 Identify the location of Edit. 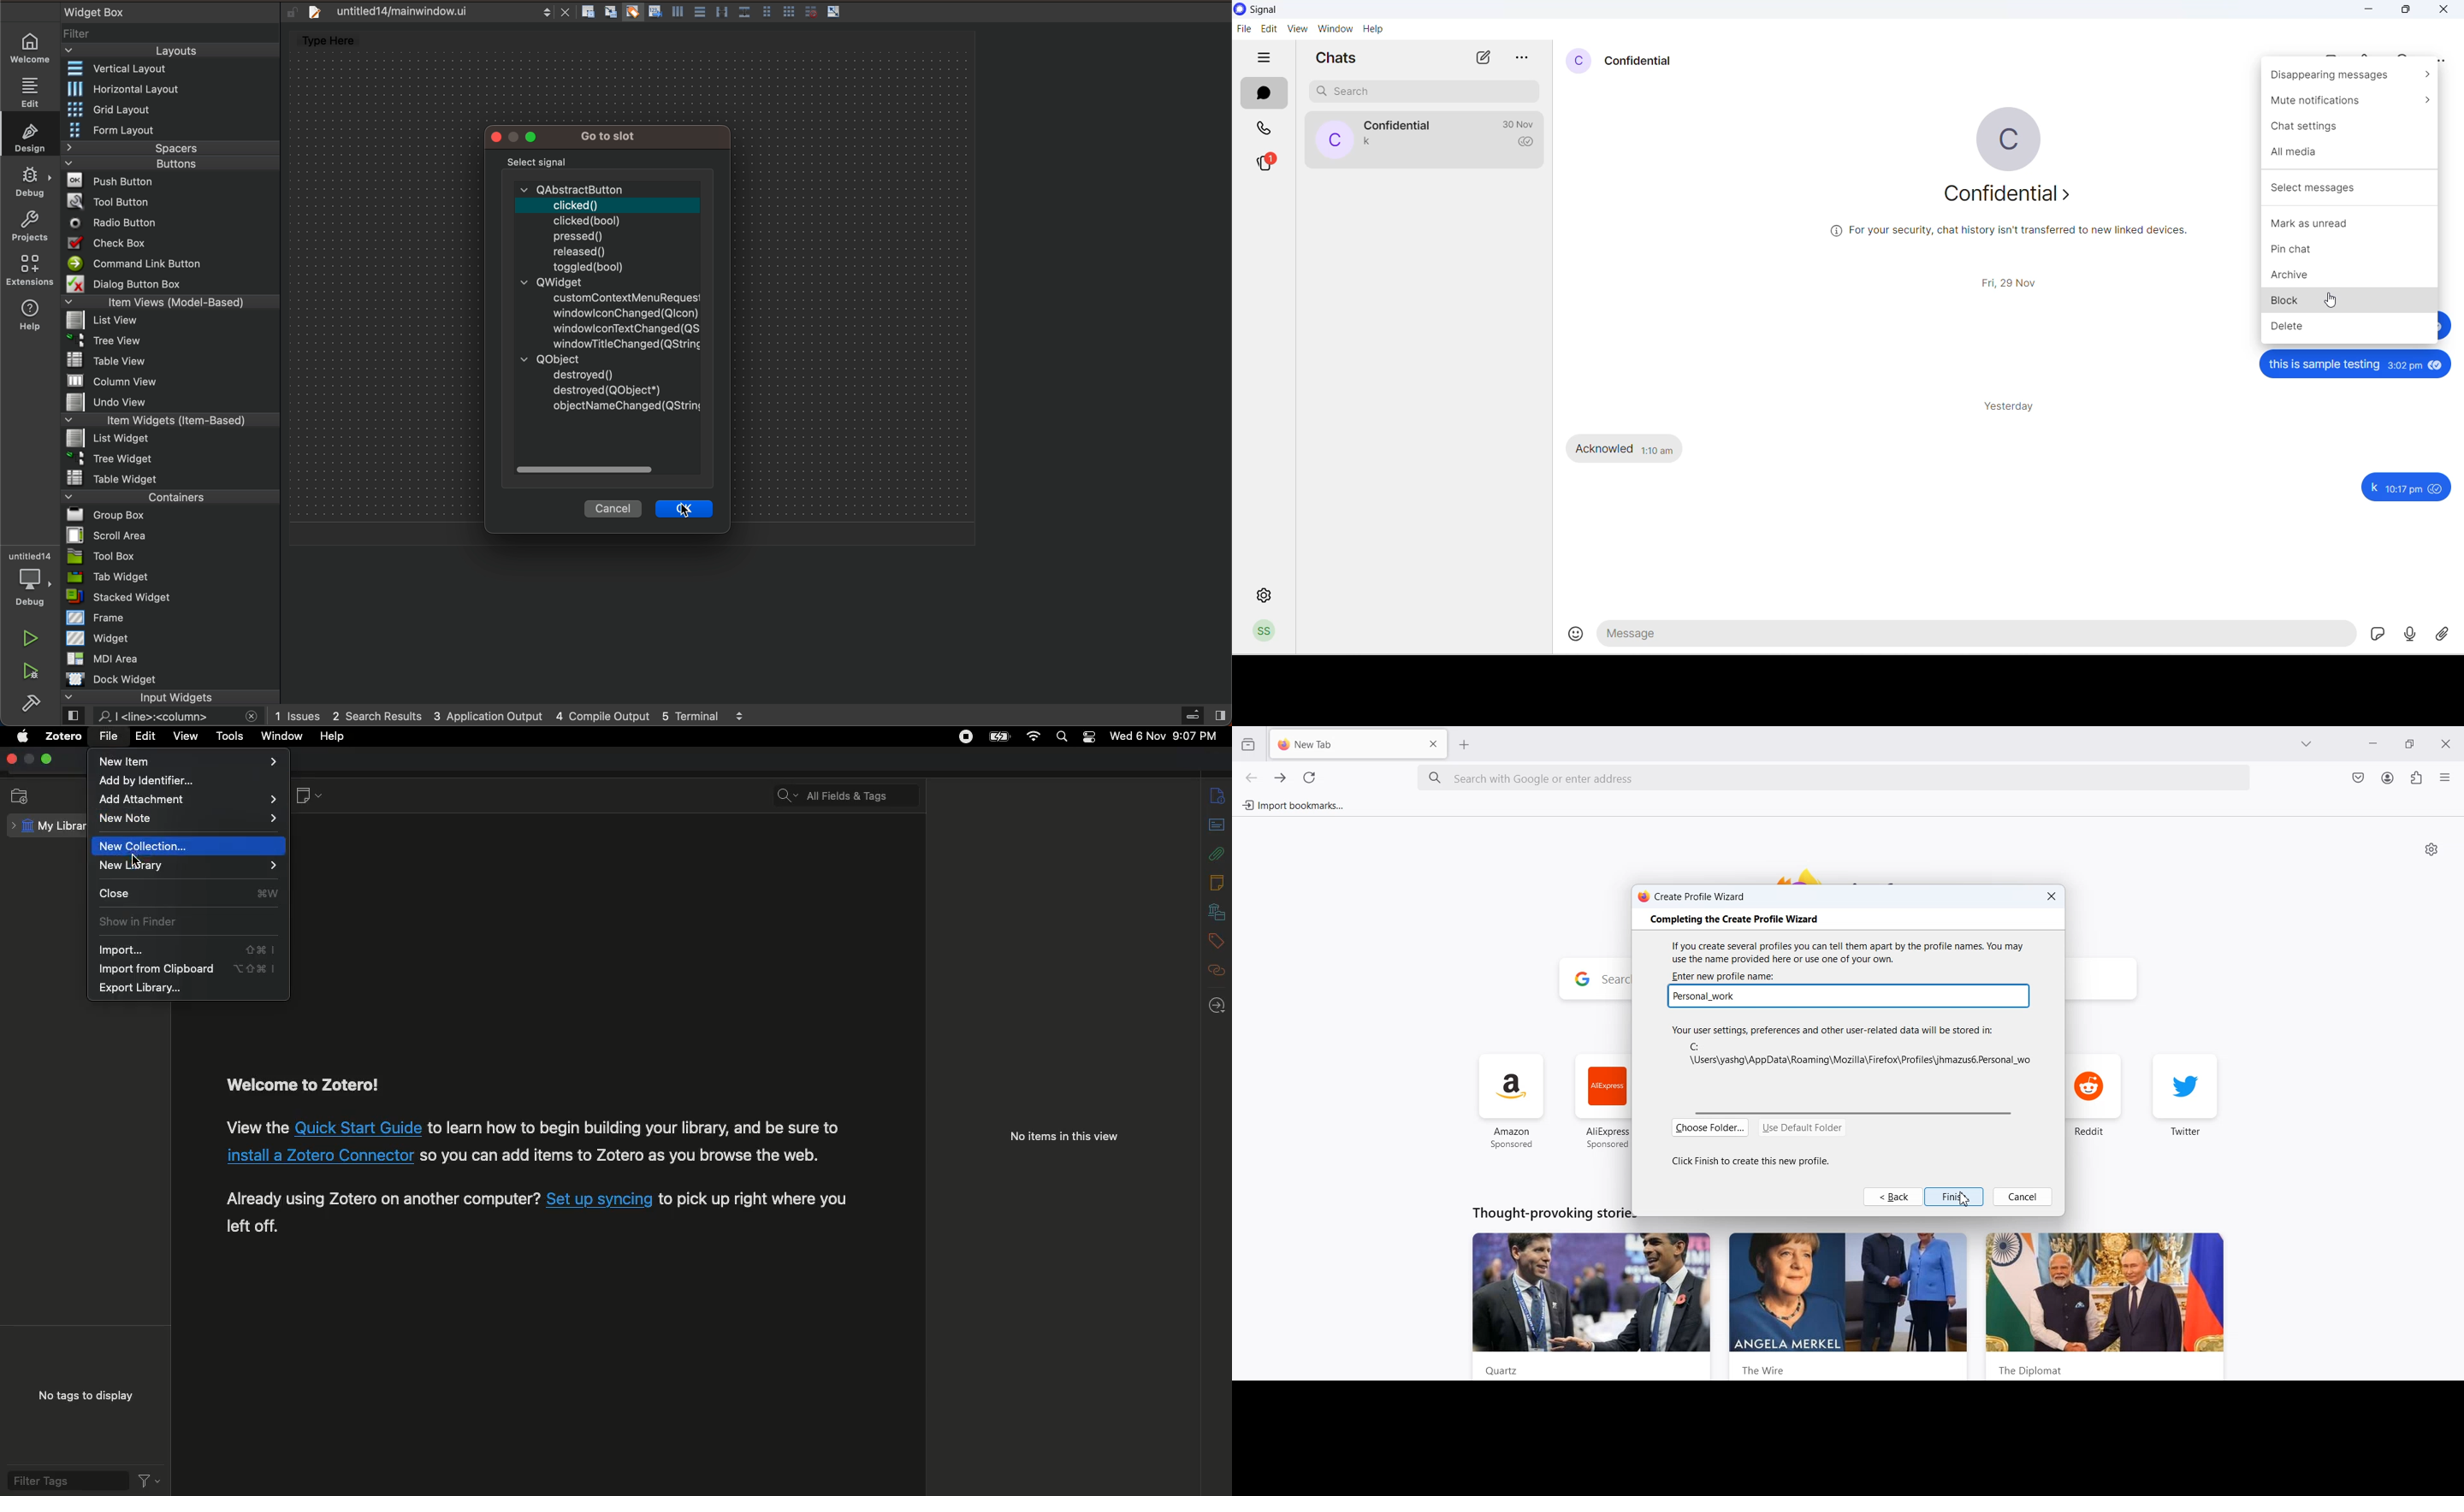
(145, 738).